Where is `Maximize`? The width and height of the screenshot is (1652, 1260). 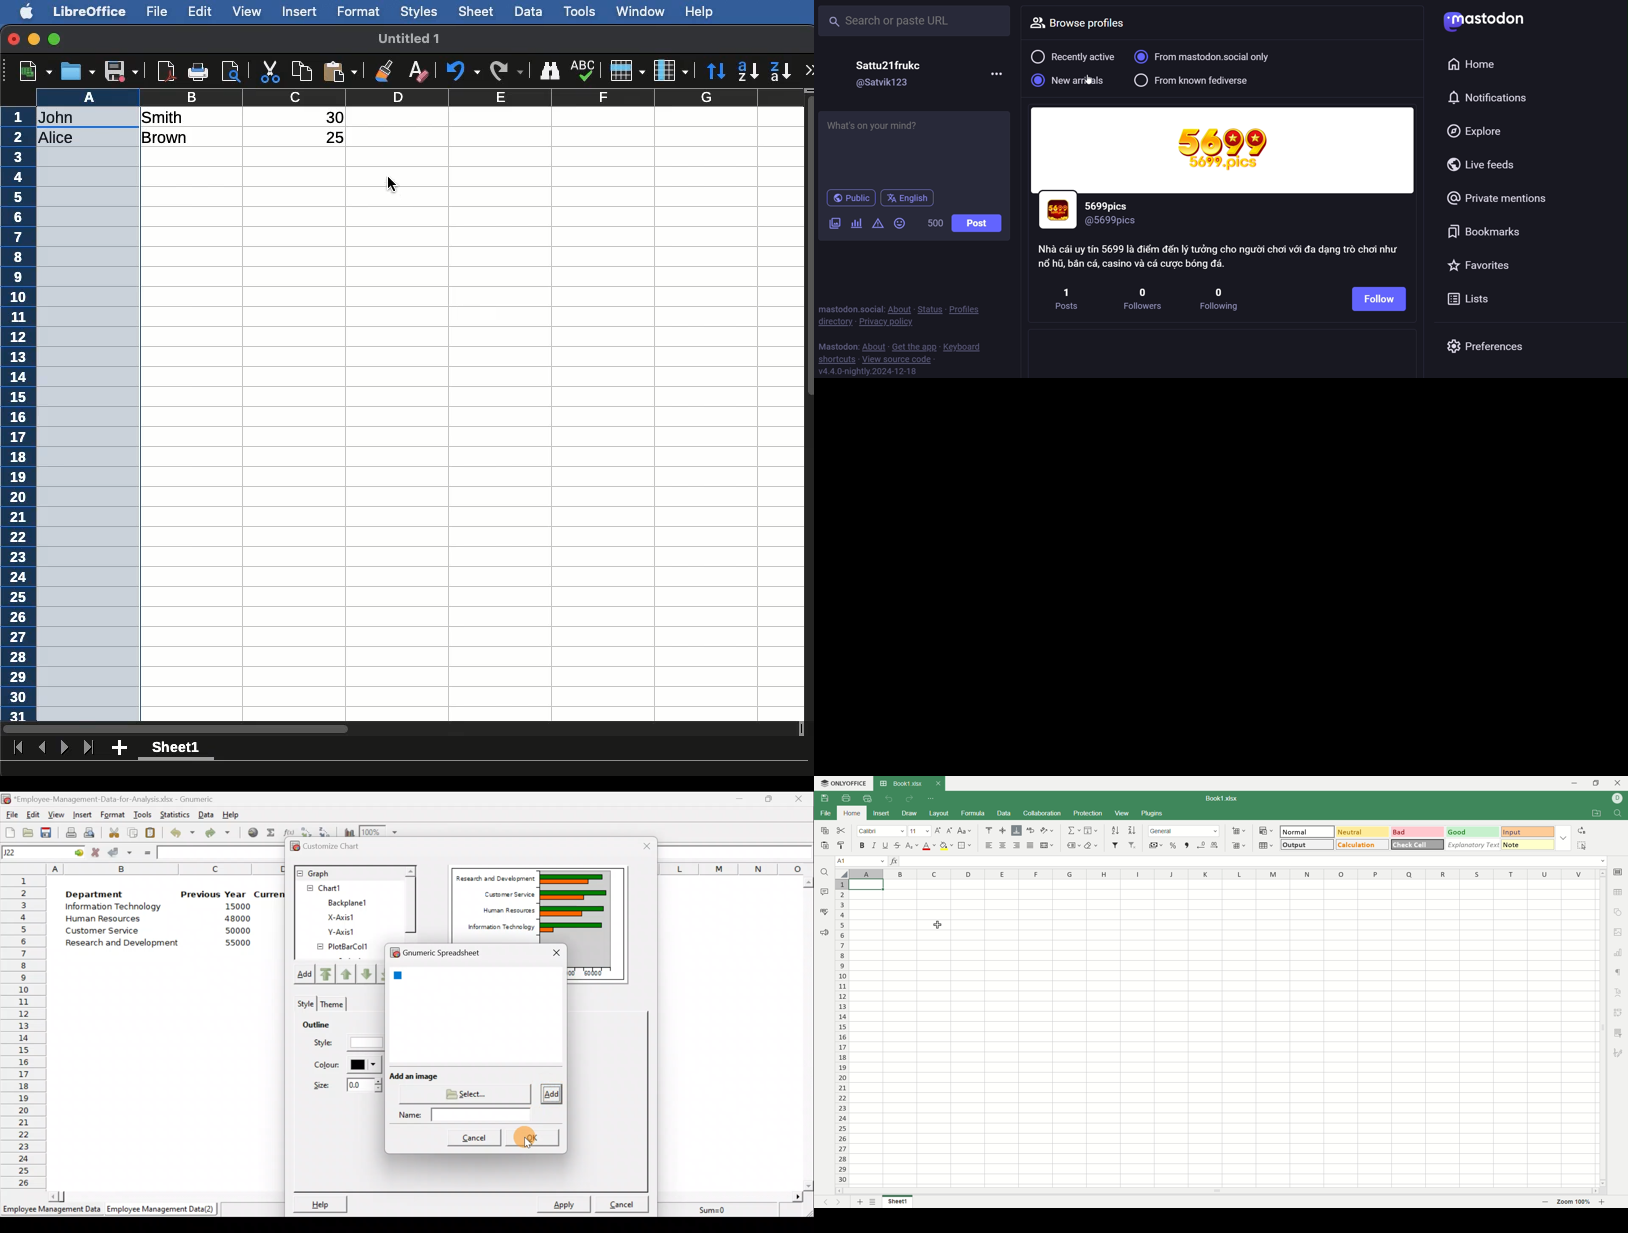 Maximize is located at coordinates (770, 799).